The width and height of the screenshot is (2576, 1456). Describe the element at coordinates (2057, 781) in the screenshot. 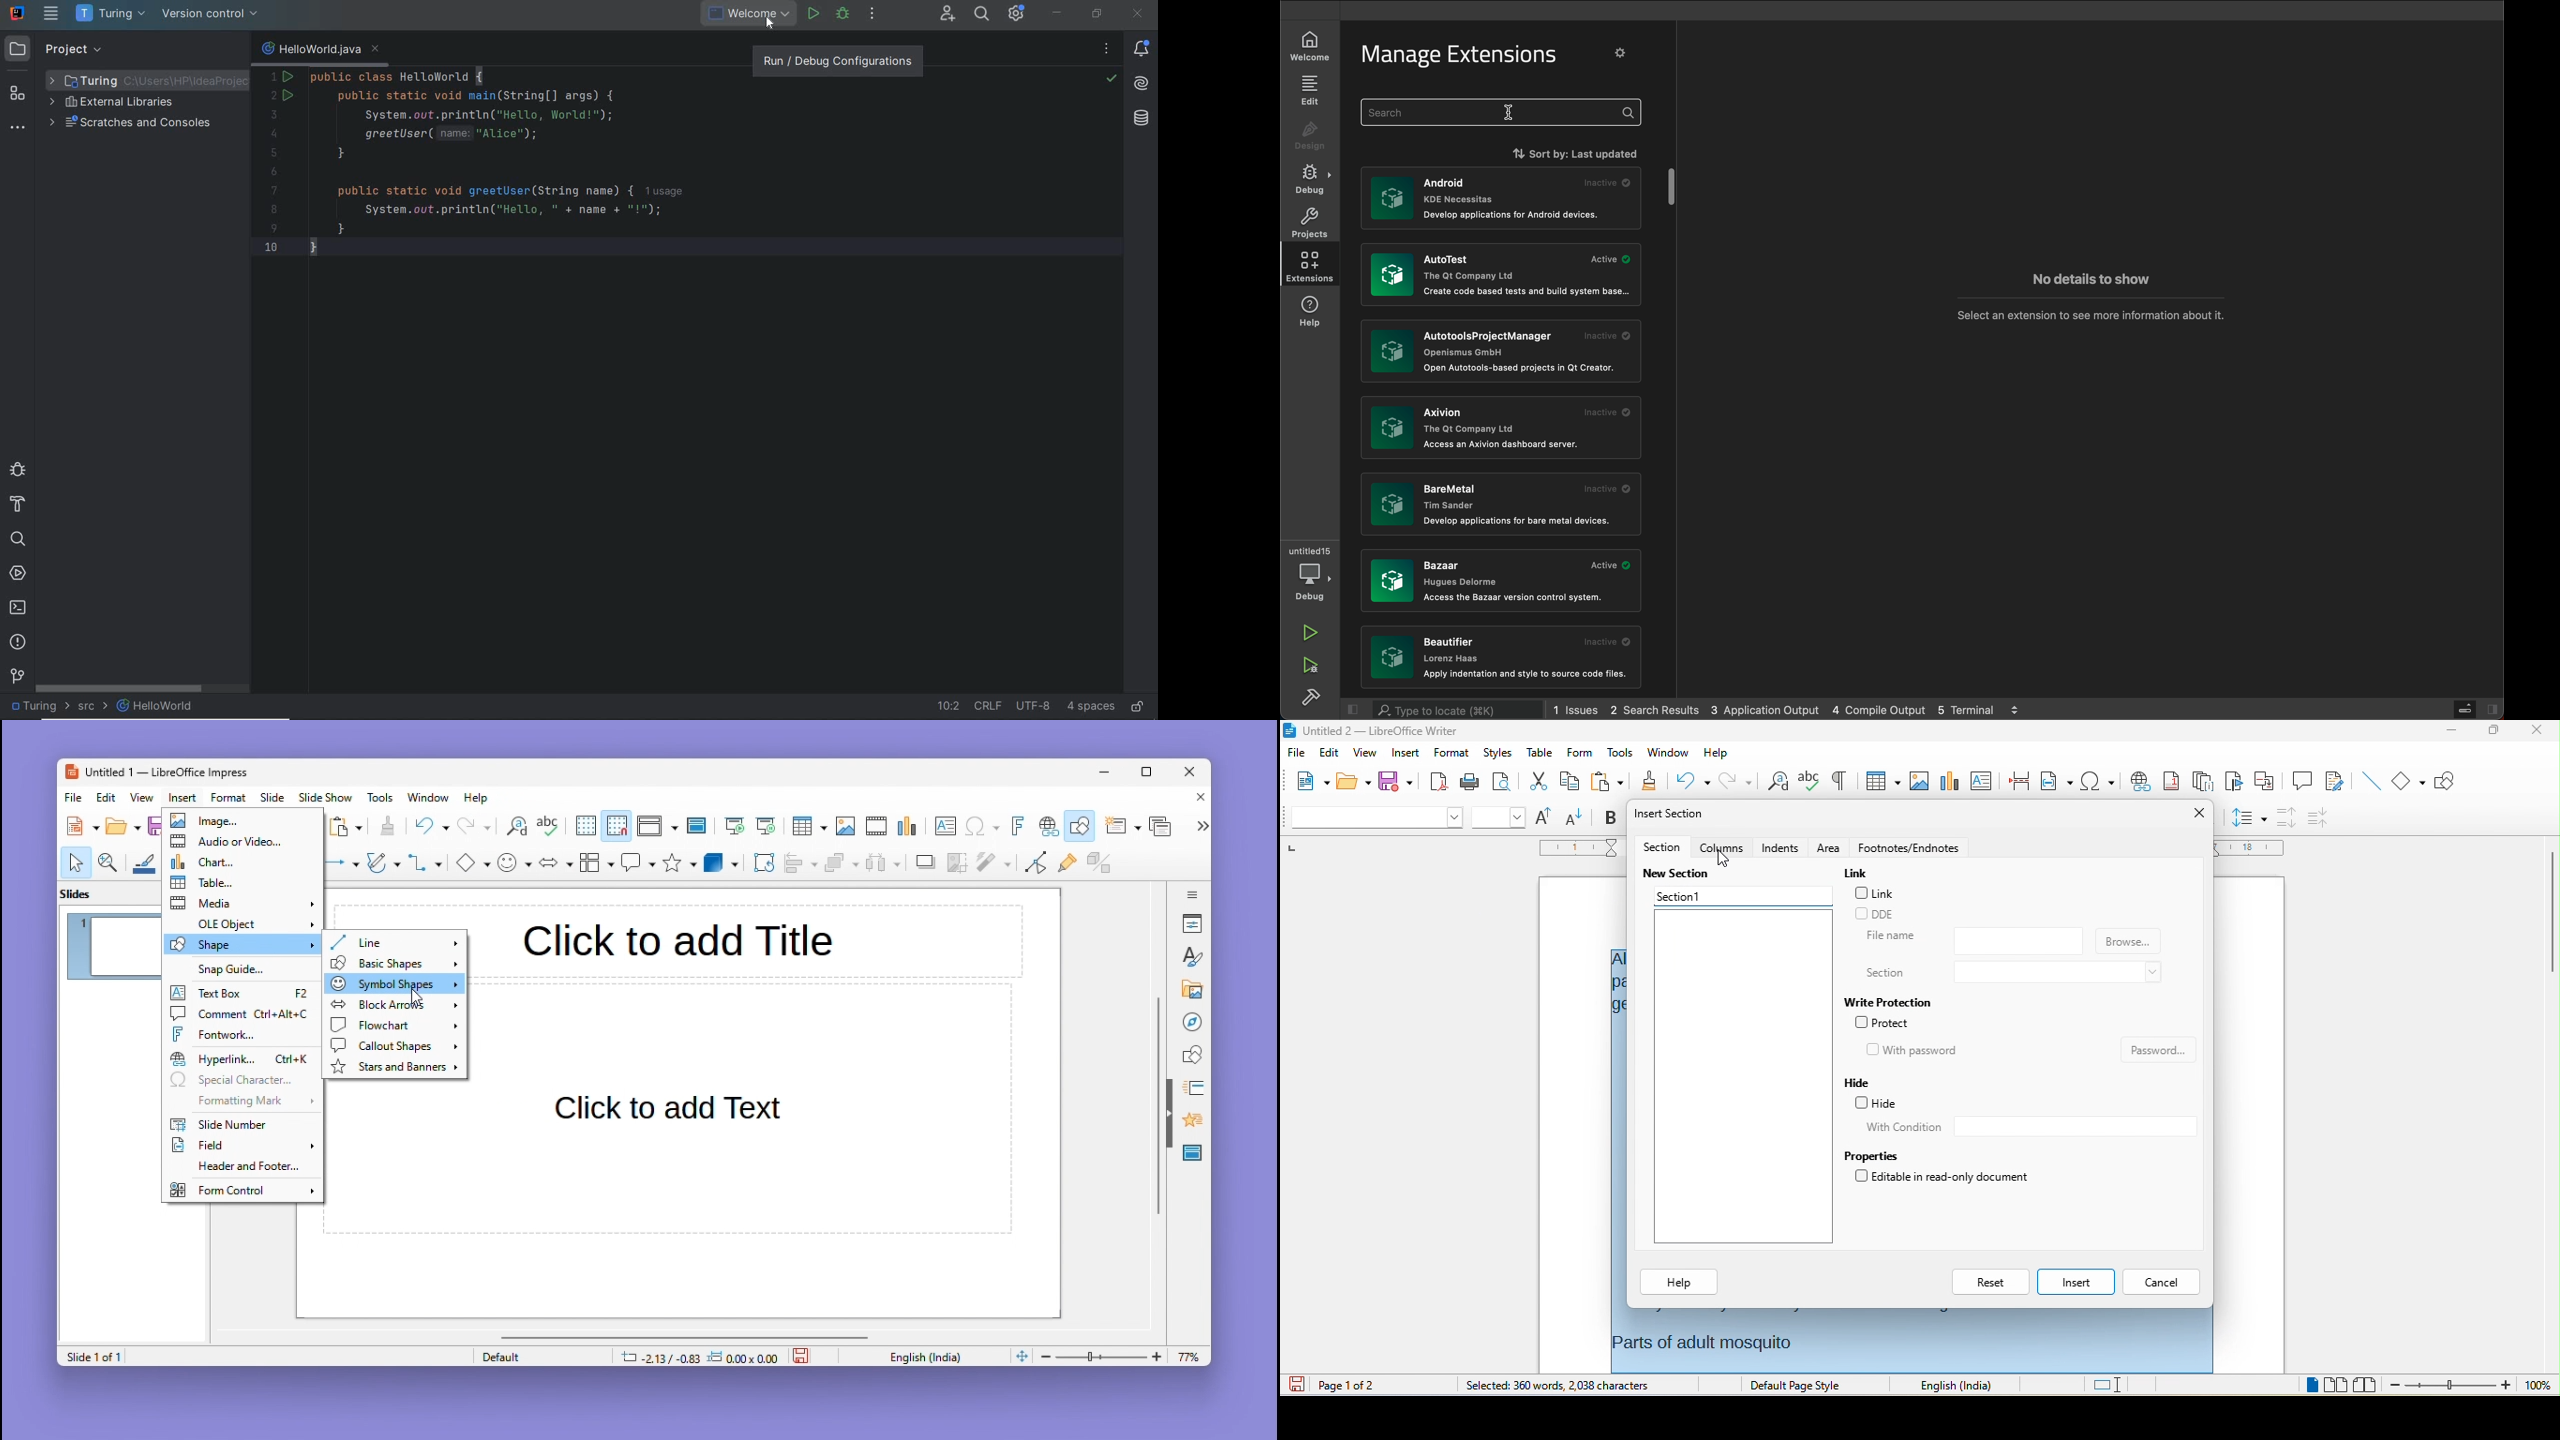

I see `field` at that location.